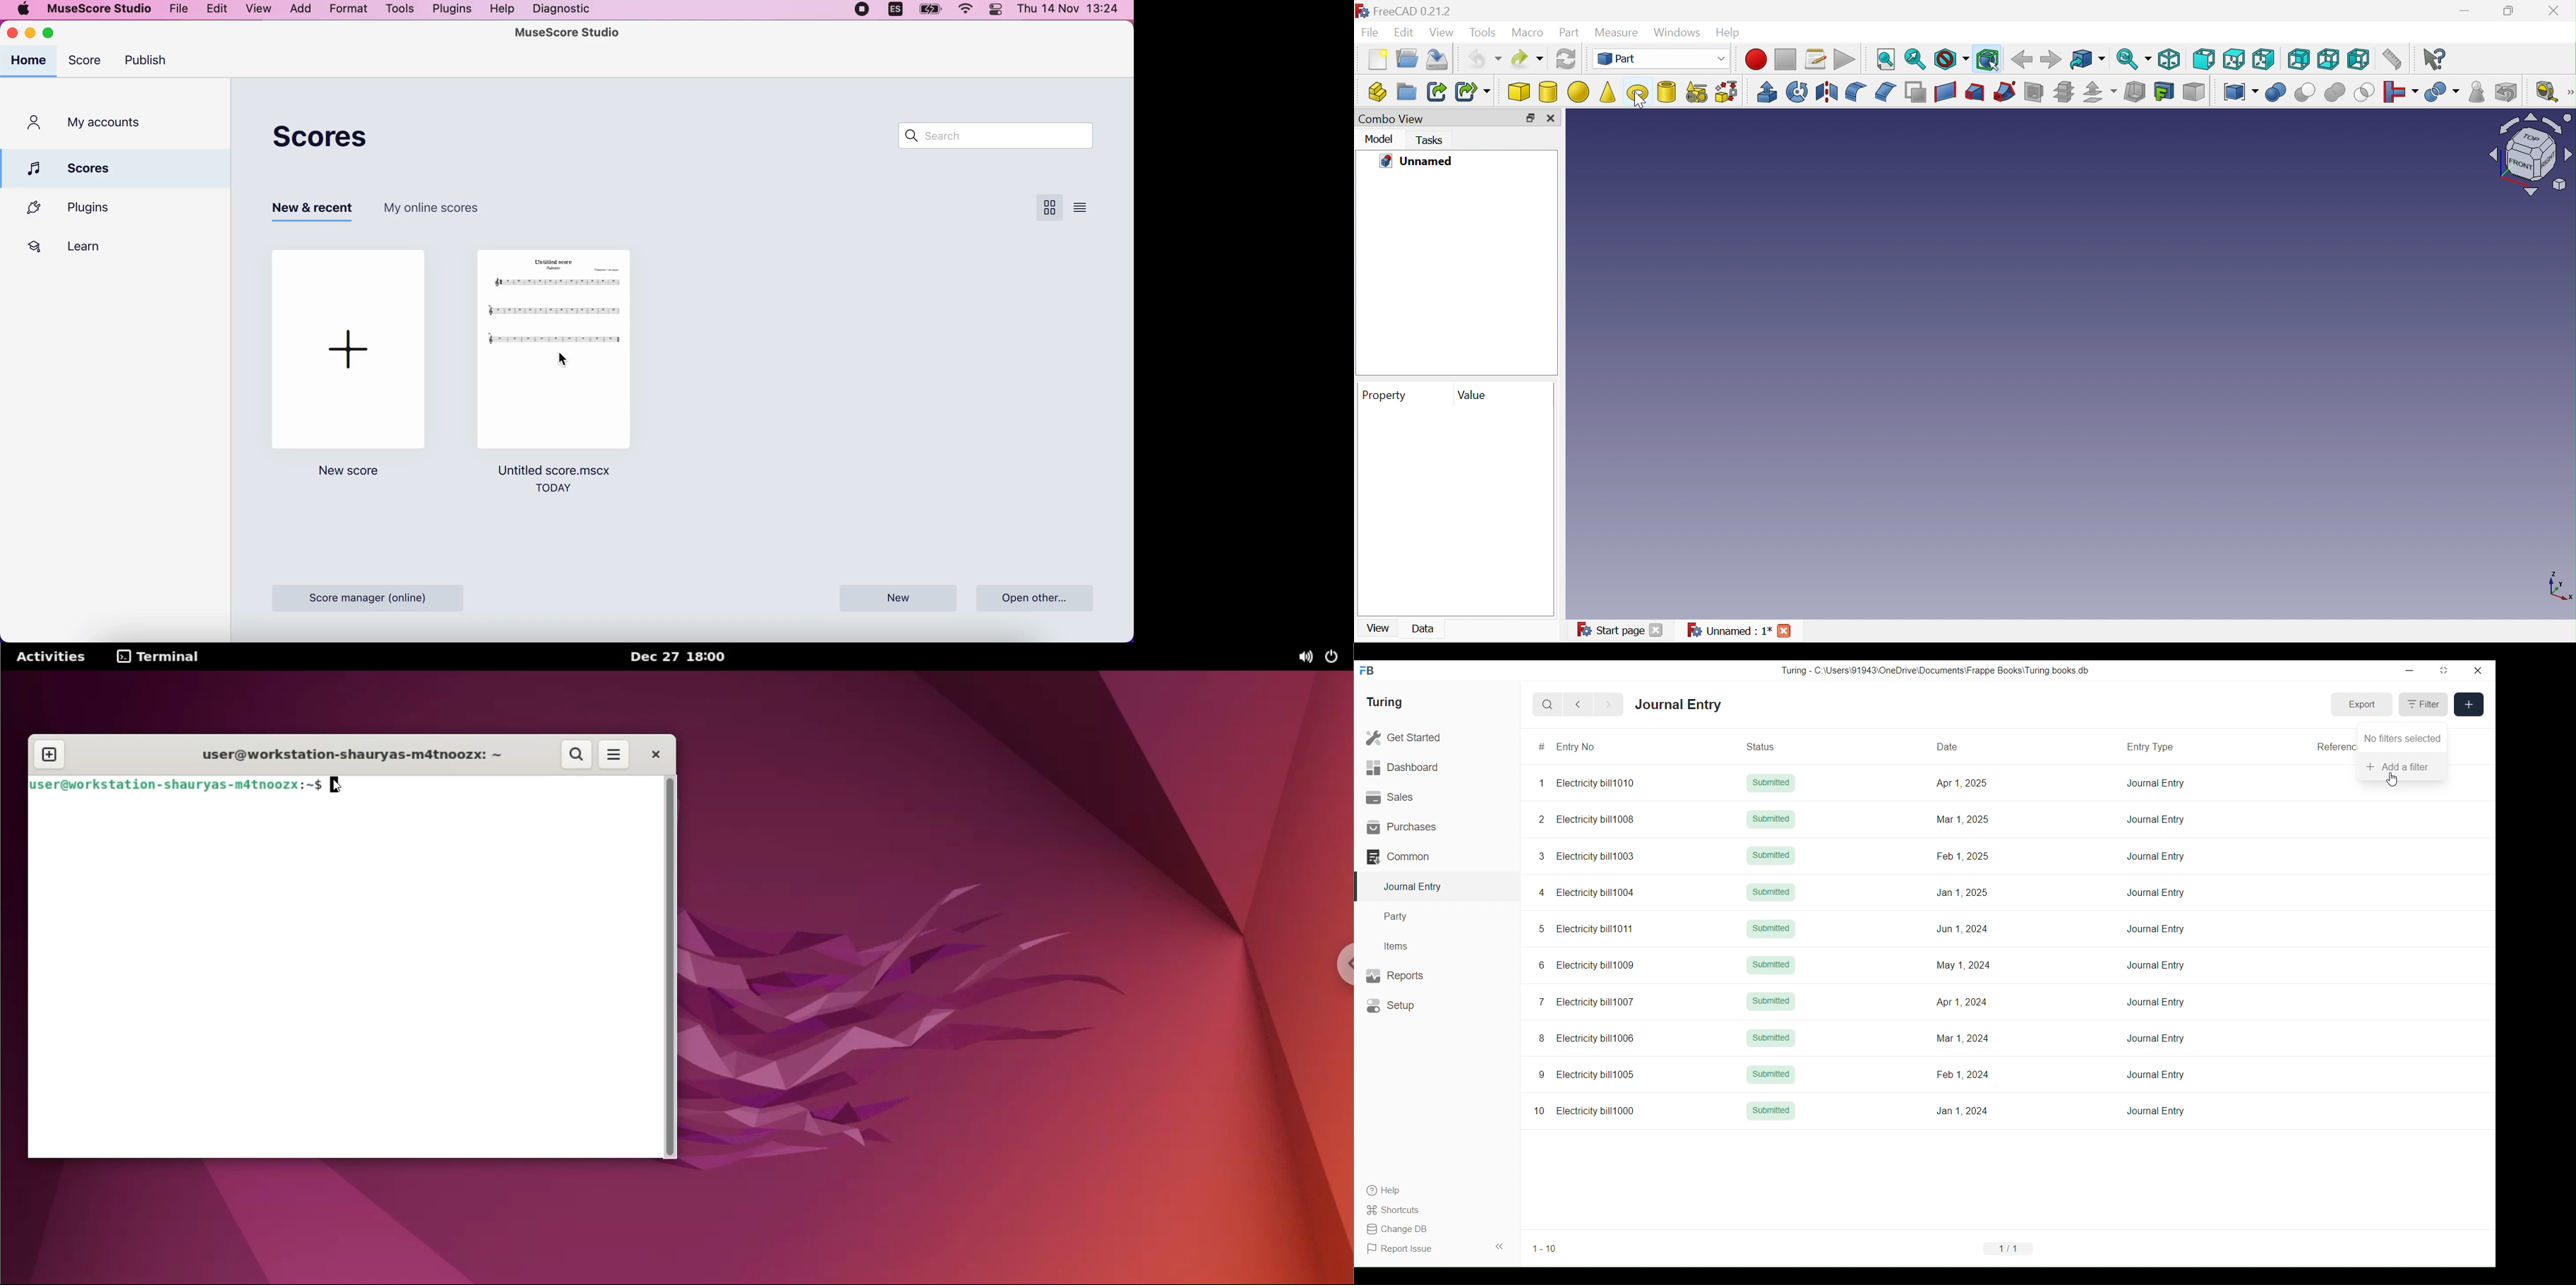 The width and height of the screenshot is (2576, 1288). What do you see at coordinates (1587, 783) in the screenshot?
I see `1 Electricity bill1010` at bounding box center [1587, 783].